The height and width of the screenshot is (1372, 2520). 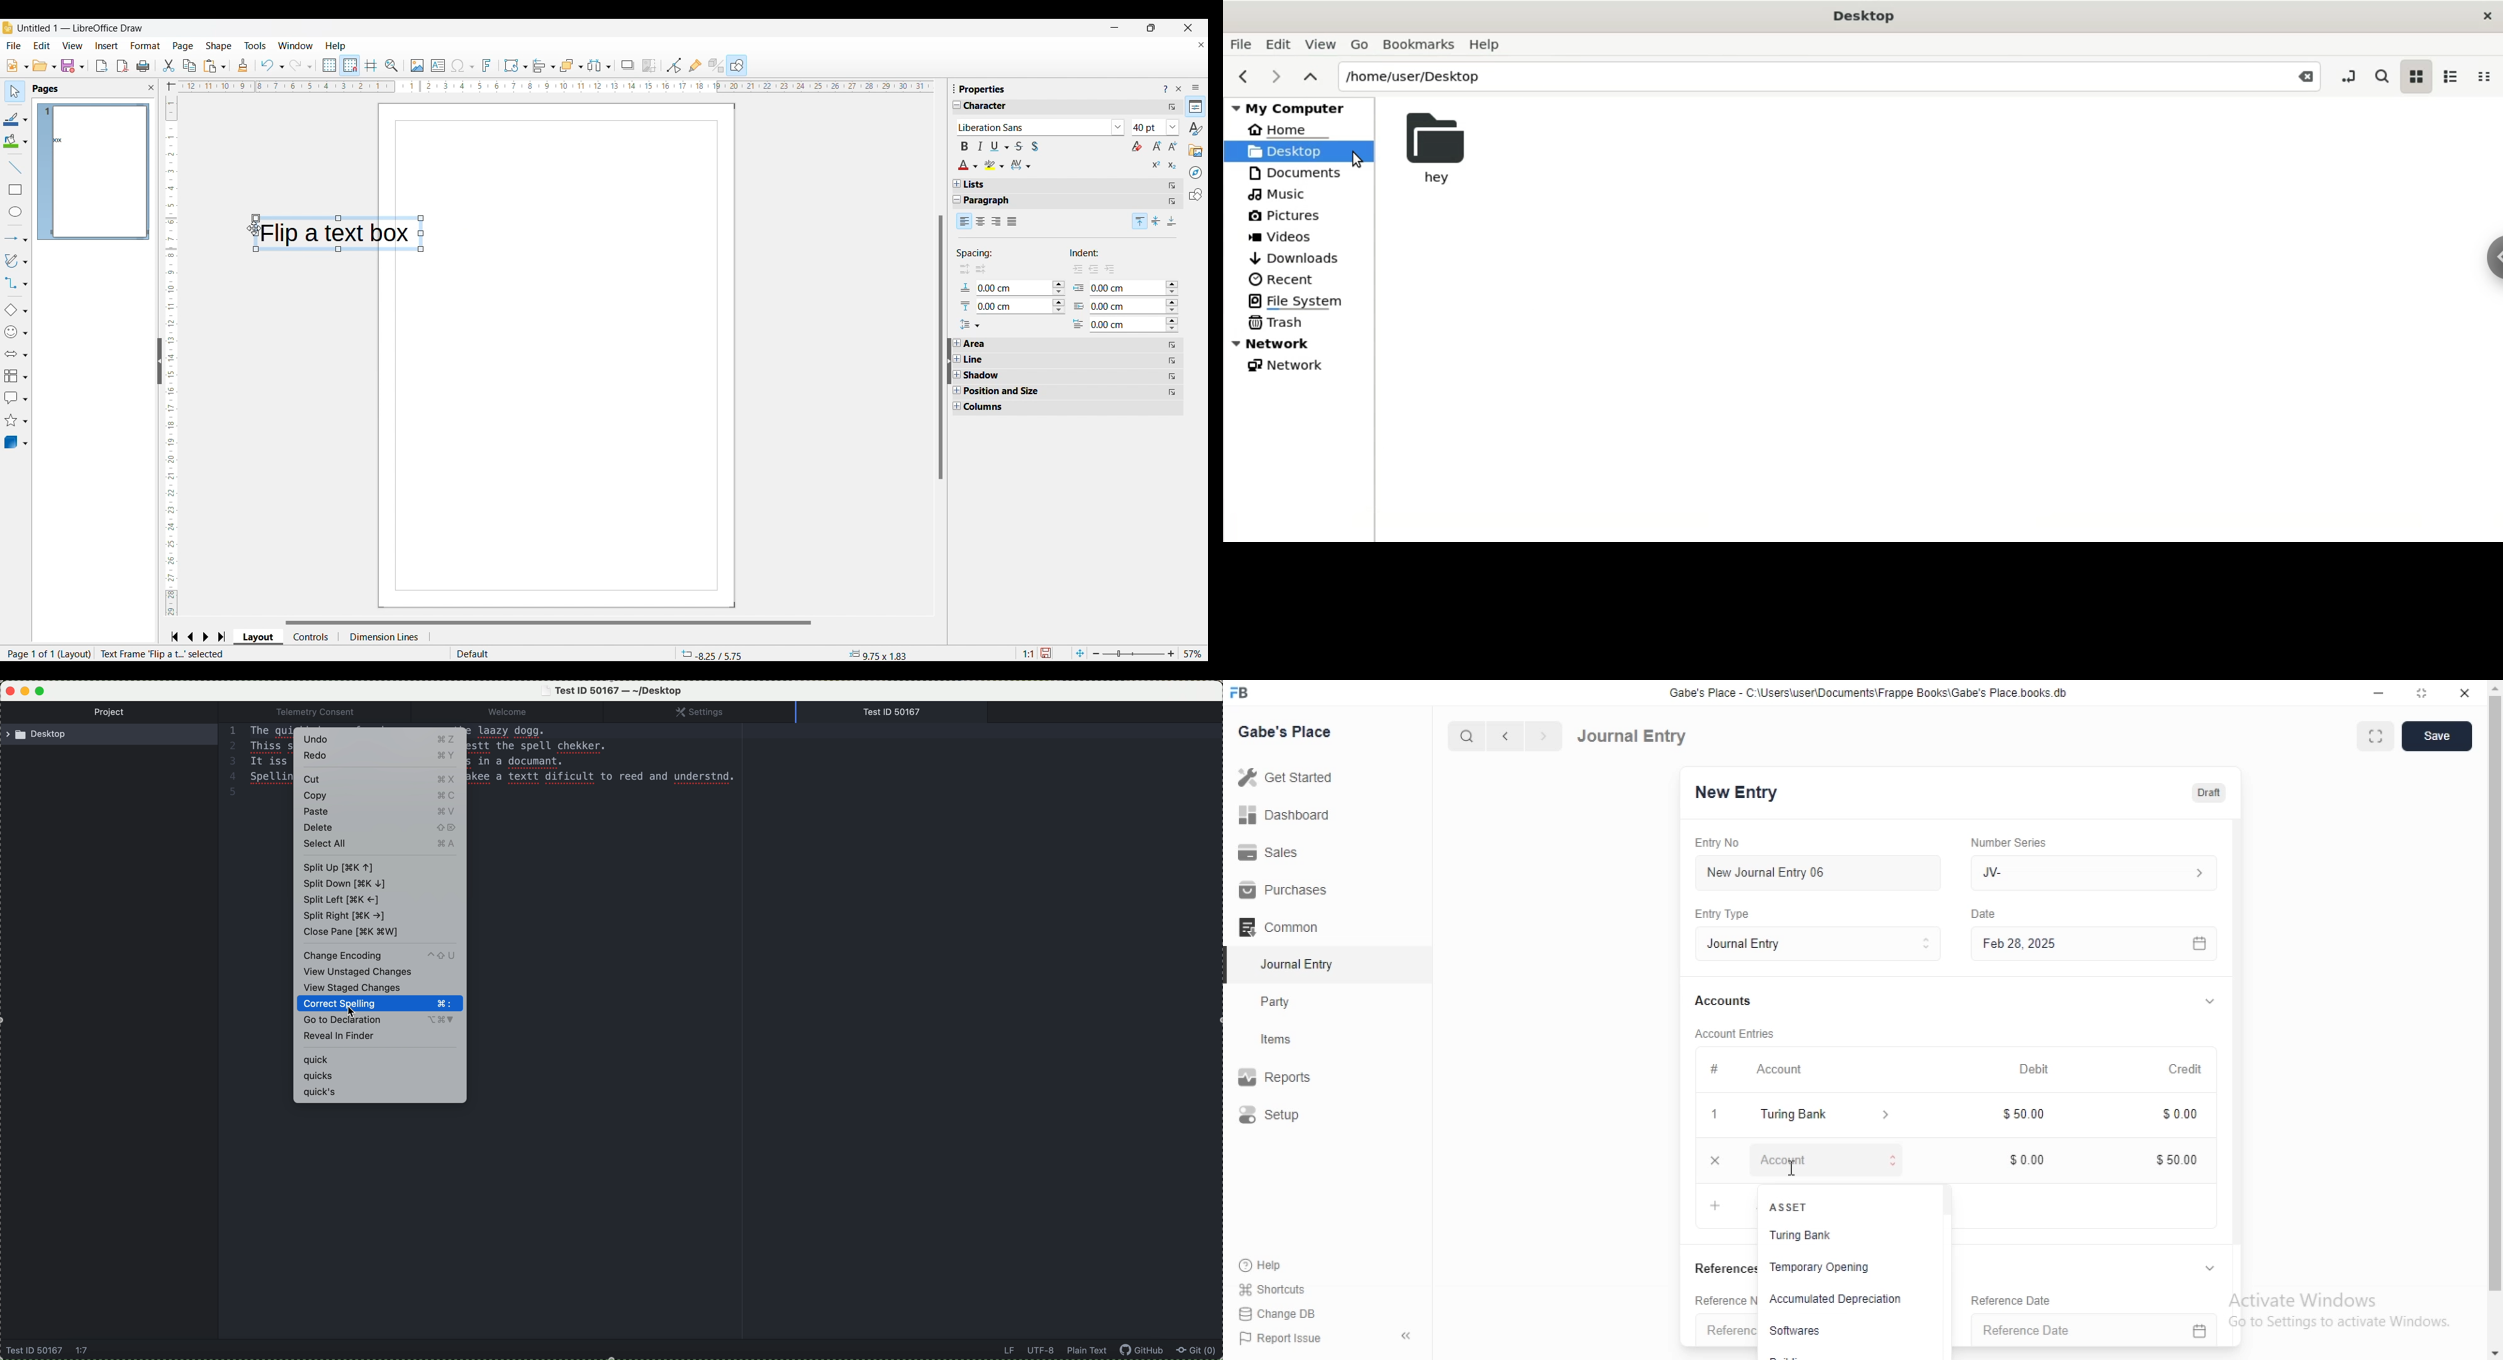 What do you see at coordinates (487, 65) in the screenshot?
I see `Insert fontwork text` at bounding box center [487, 65].